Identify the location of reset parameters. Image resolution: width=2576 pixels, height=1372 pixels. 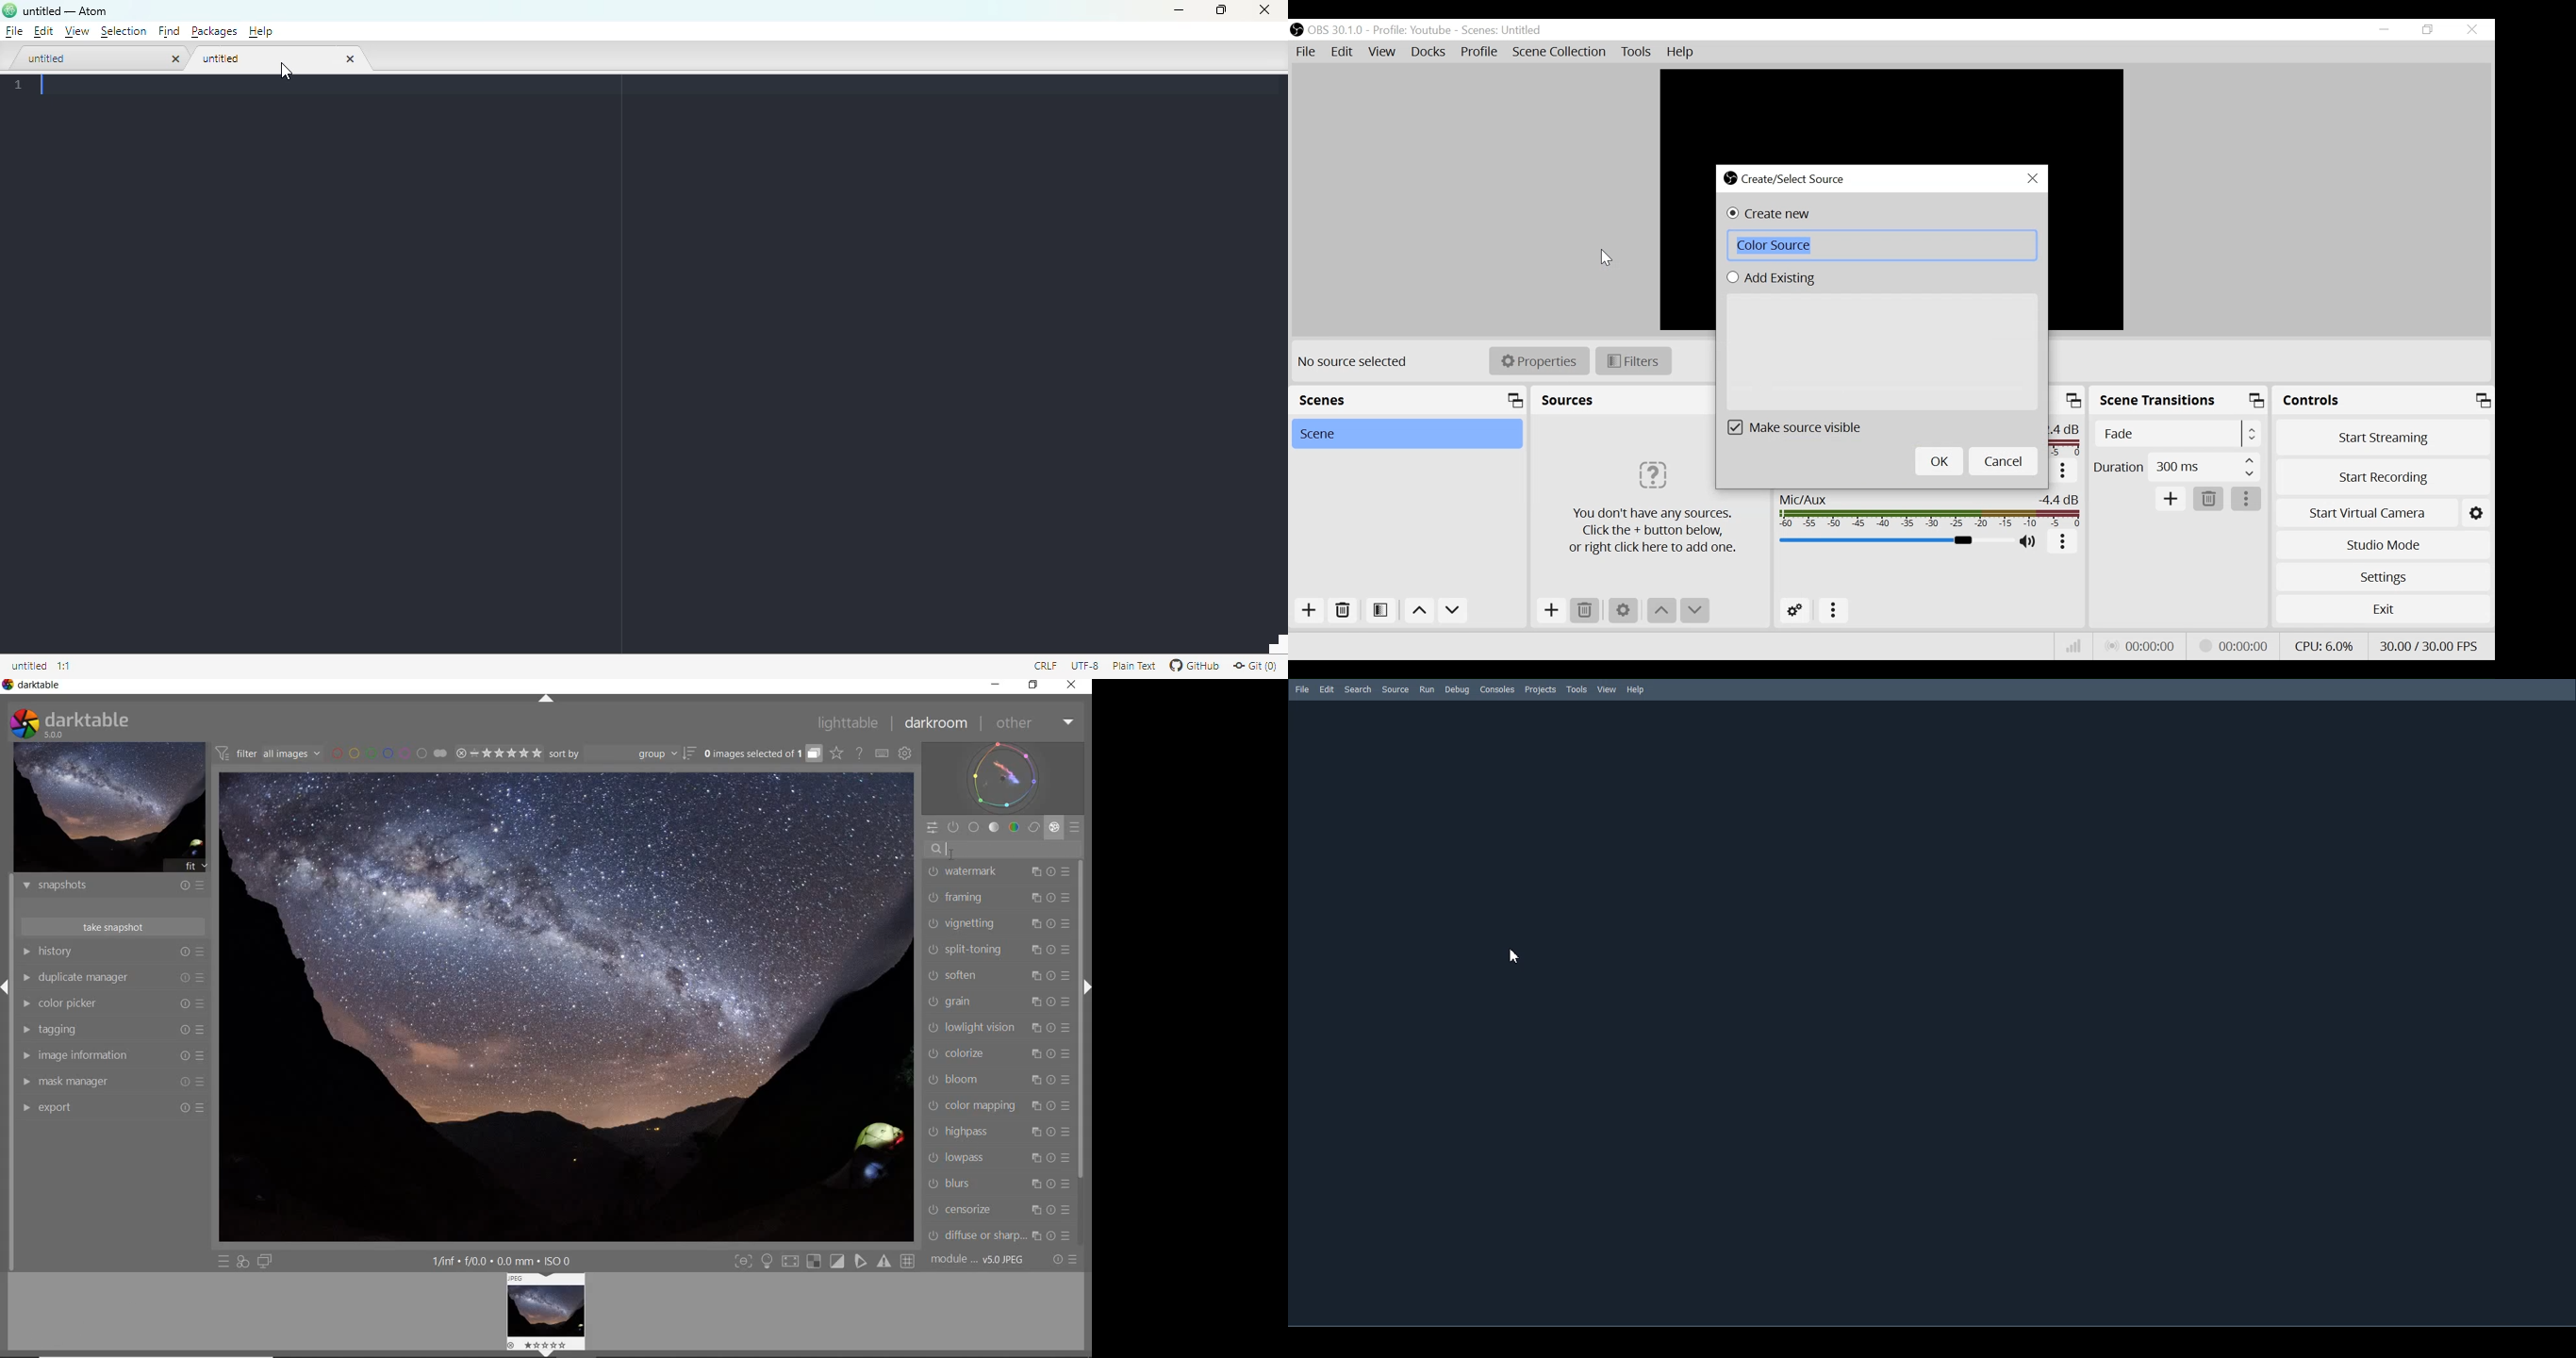
(1051, 1210).